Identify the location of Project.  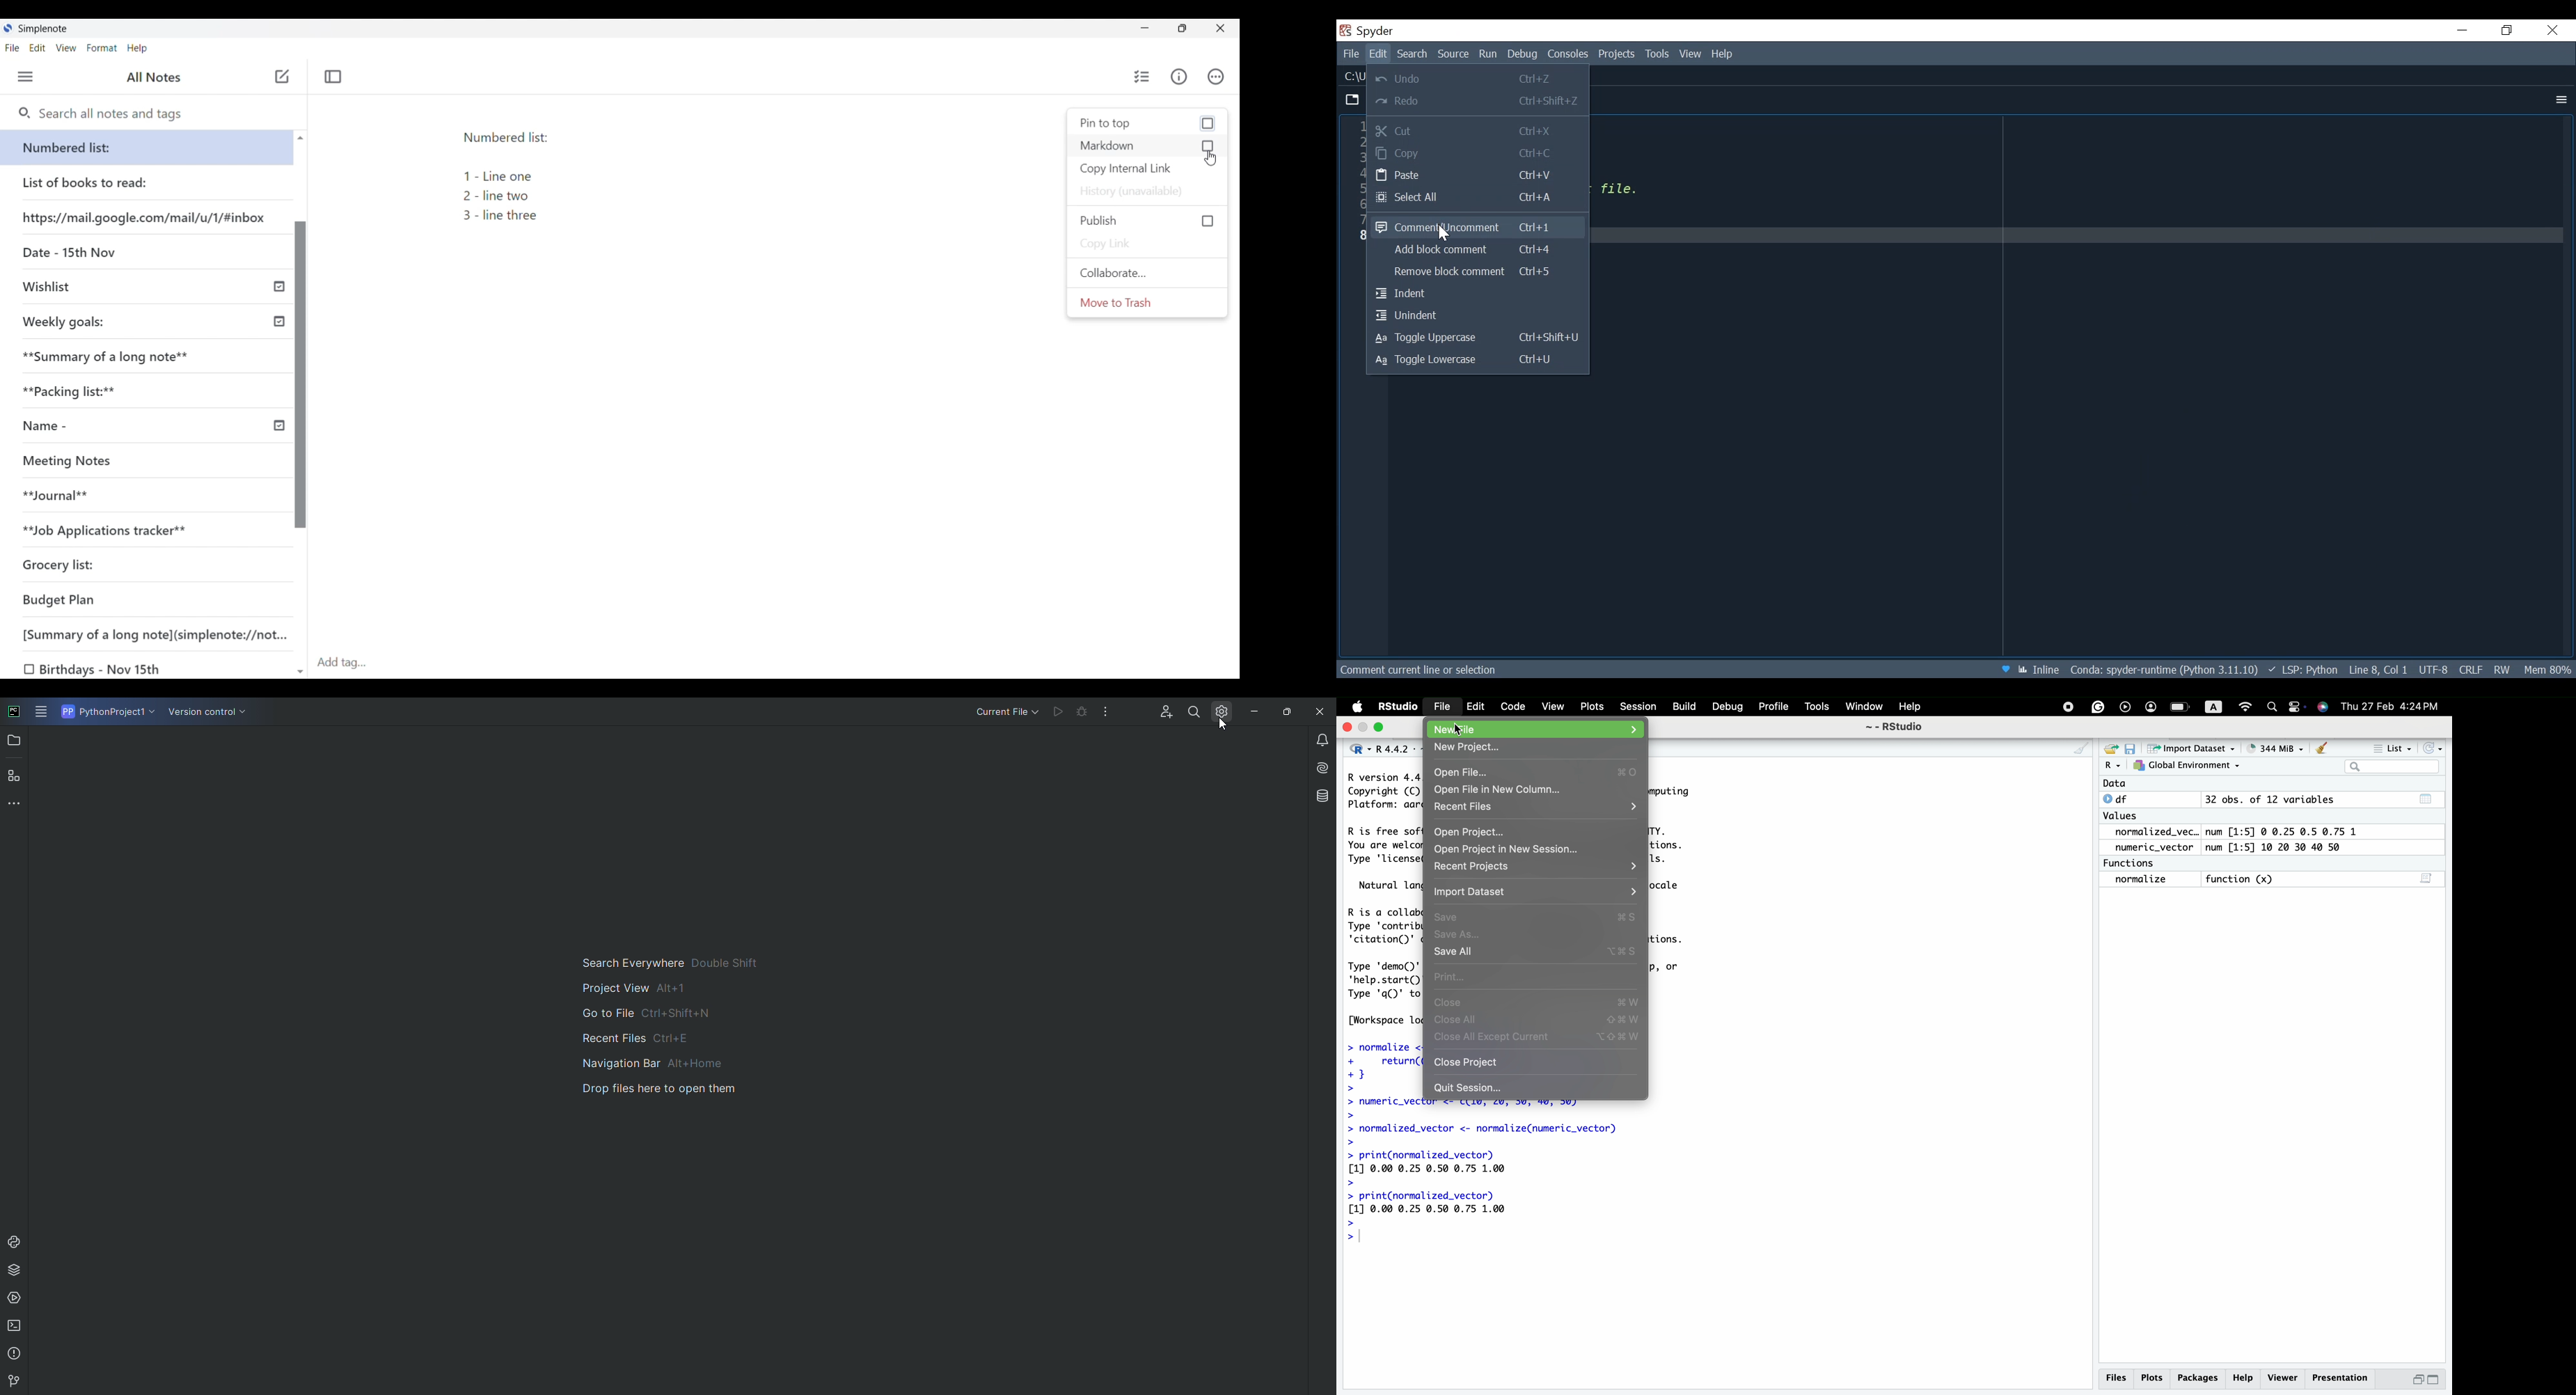
(1617, 55).